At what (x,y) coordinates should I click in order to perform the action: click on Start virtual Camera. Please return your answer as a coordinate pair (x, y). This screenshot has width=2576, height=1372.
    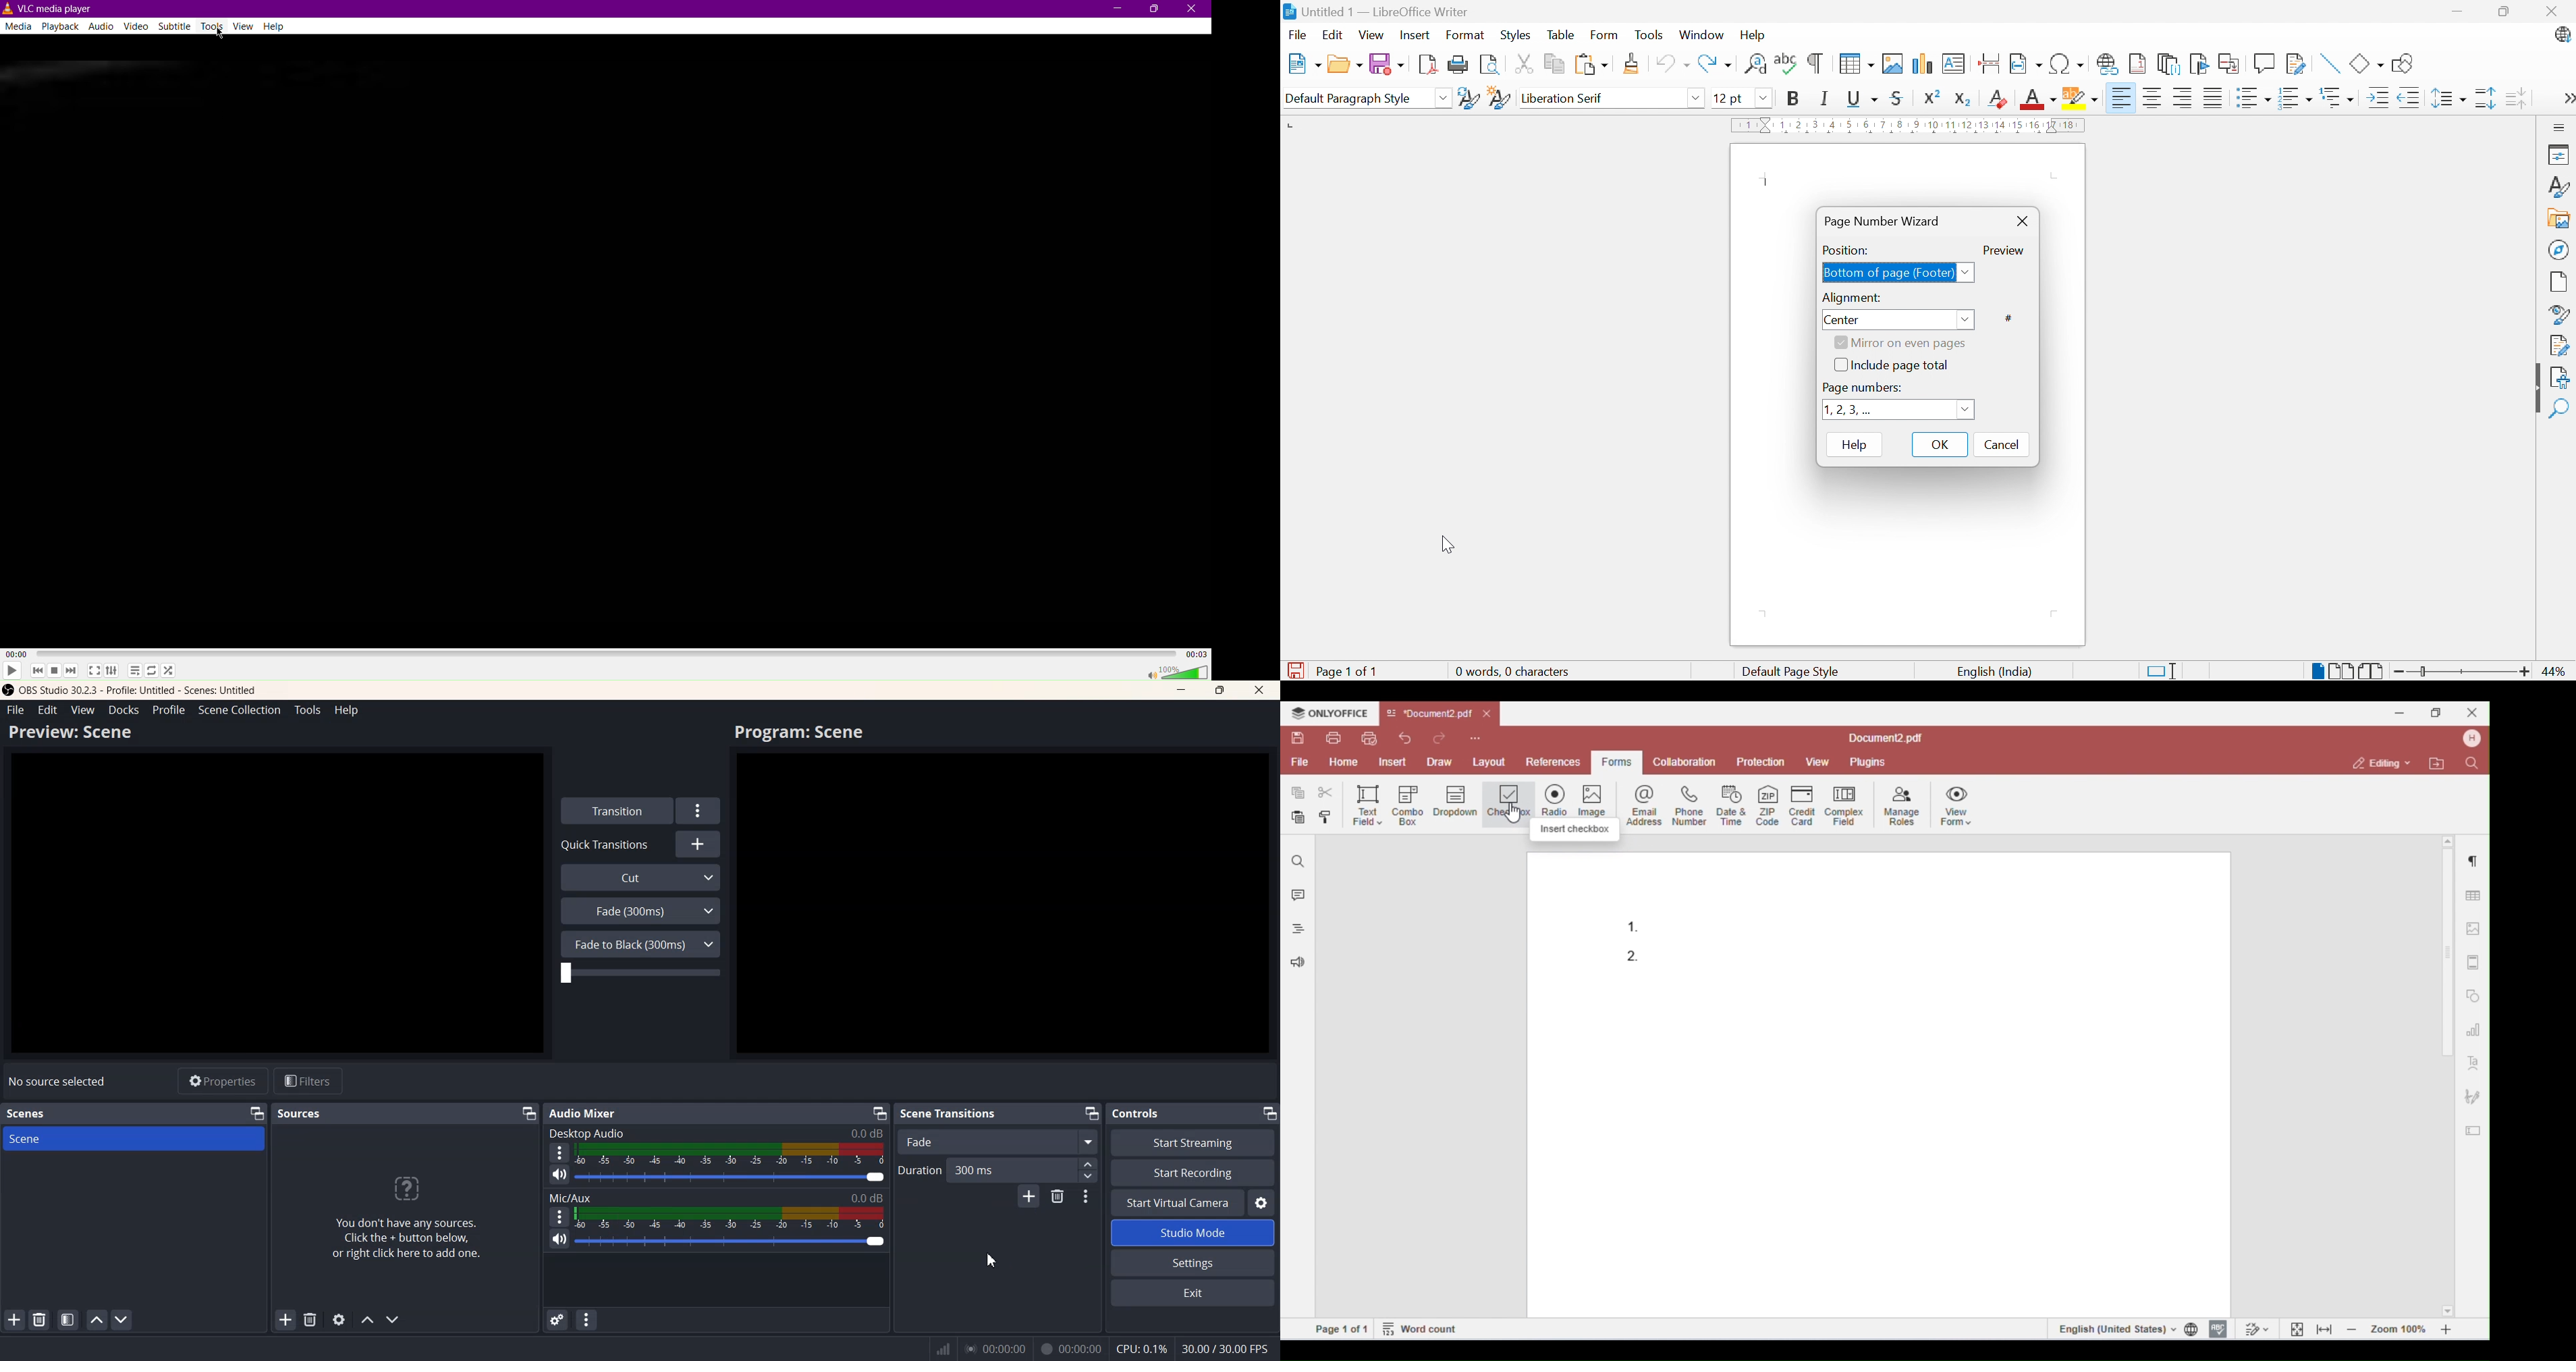
    Looking at the image, I should click on (1176, 1201).